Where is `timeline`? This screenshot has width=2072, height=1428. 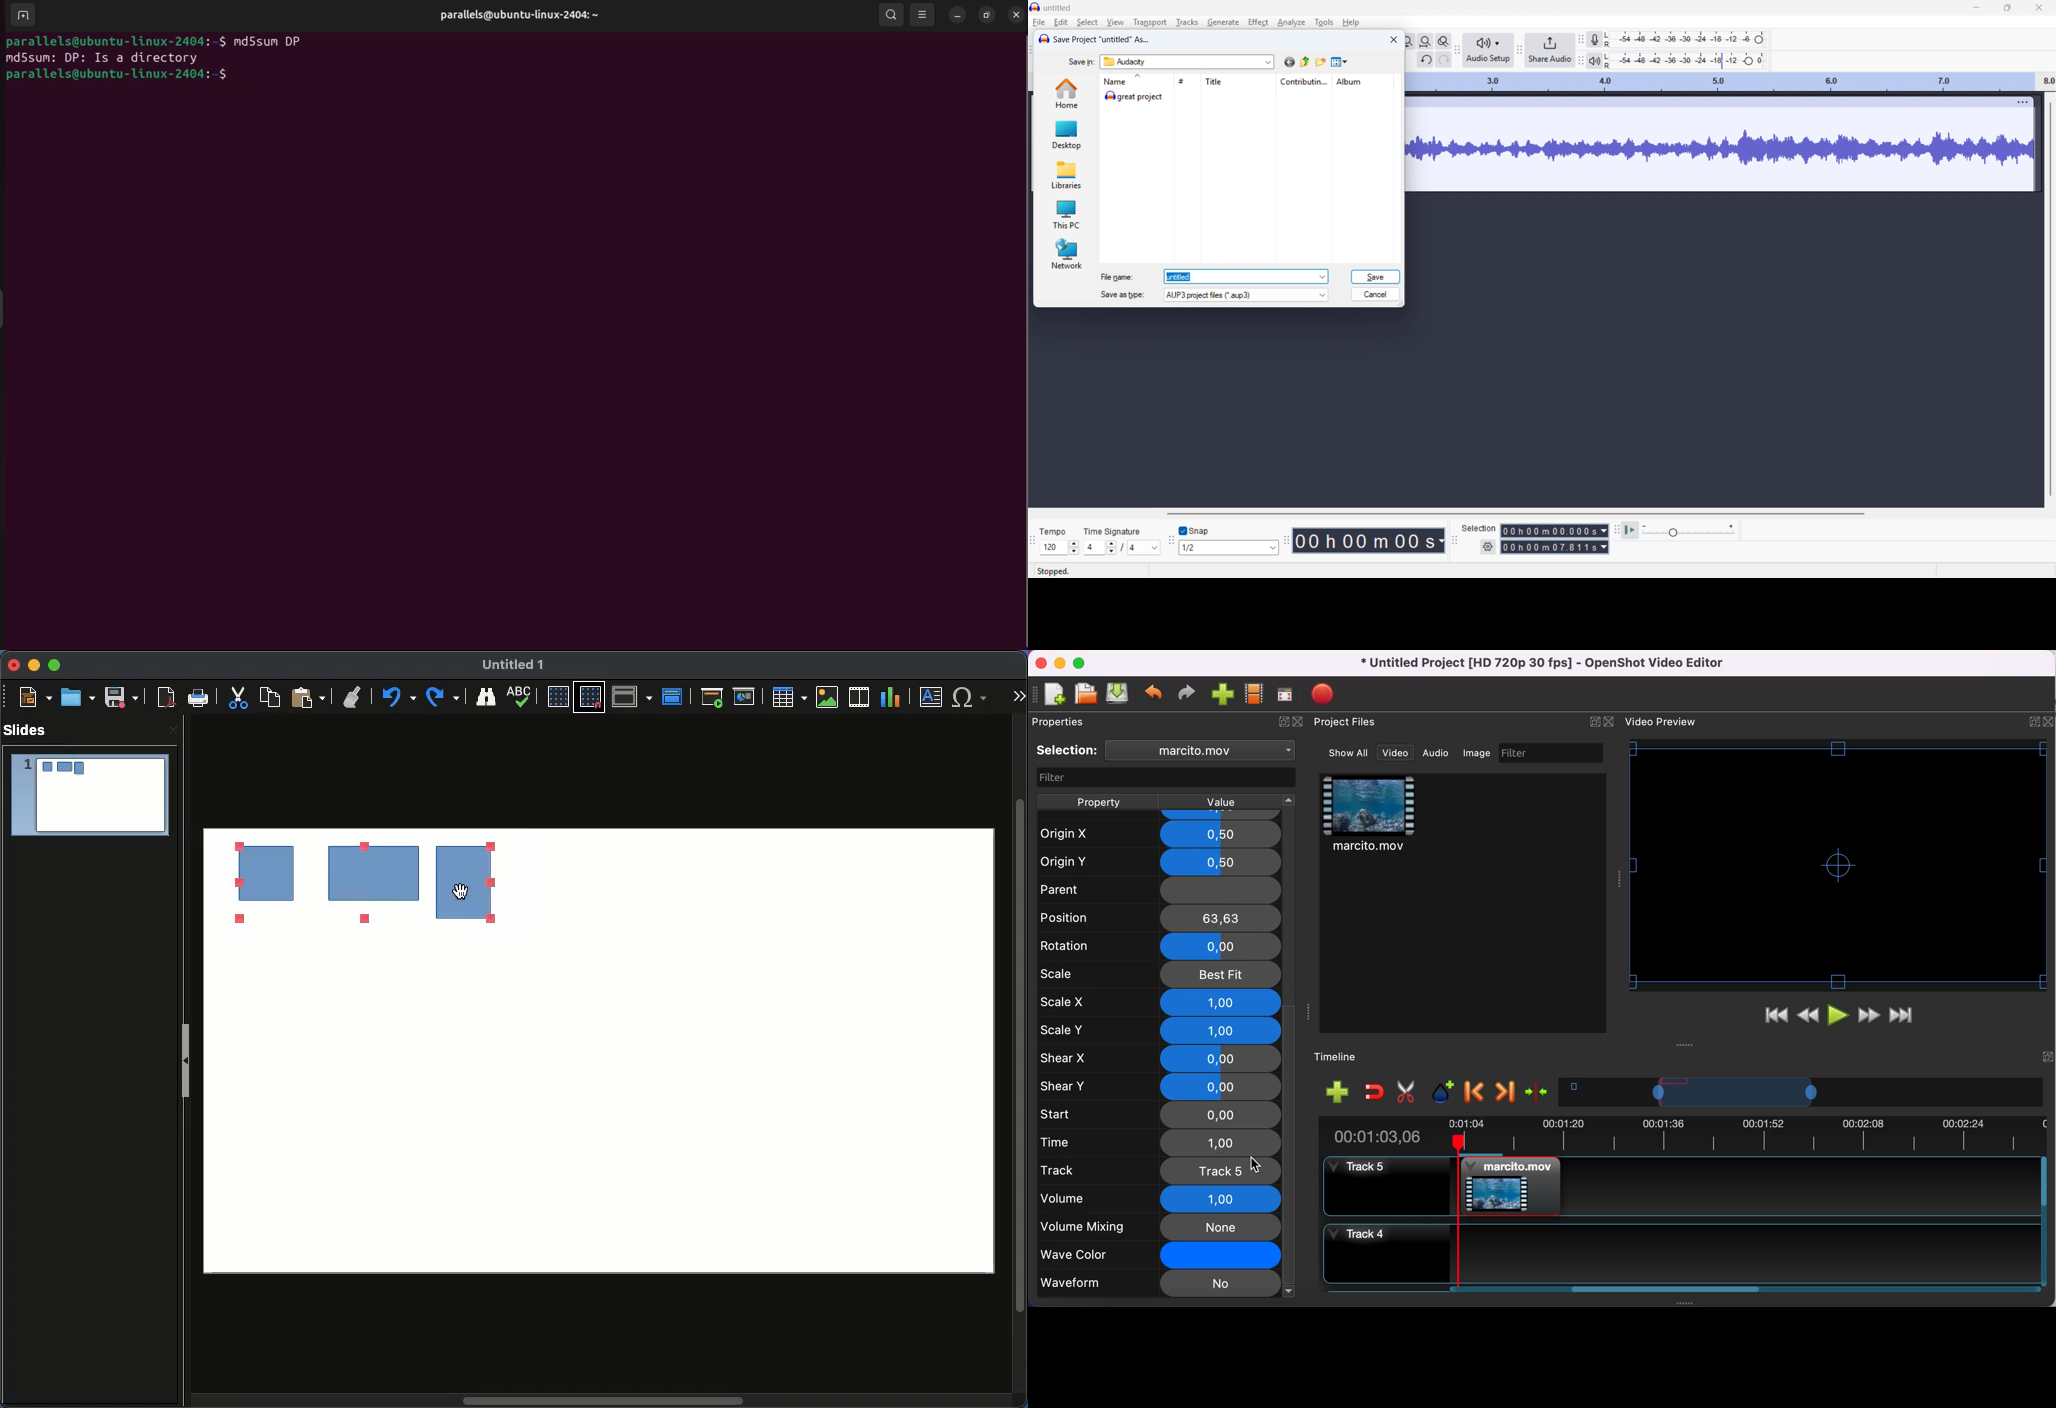 timeline is located at coordinates (1731, 82).